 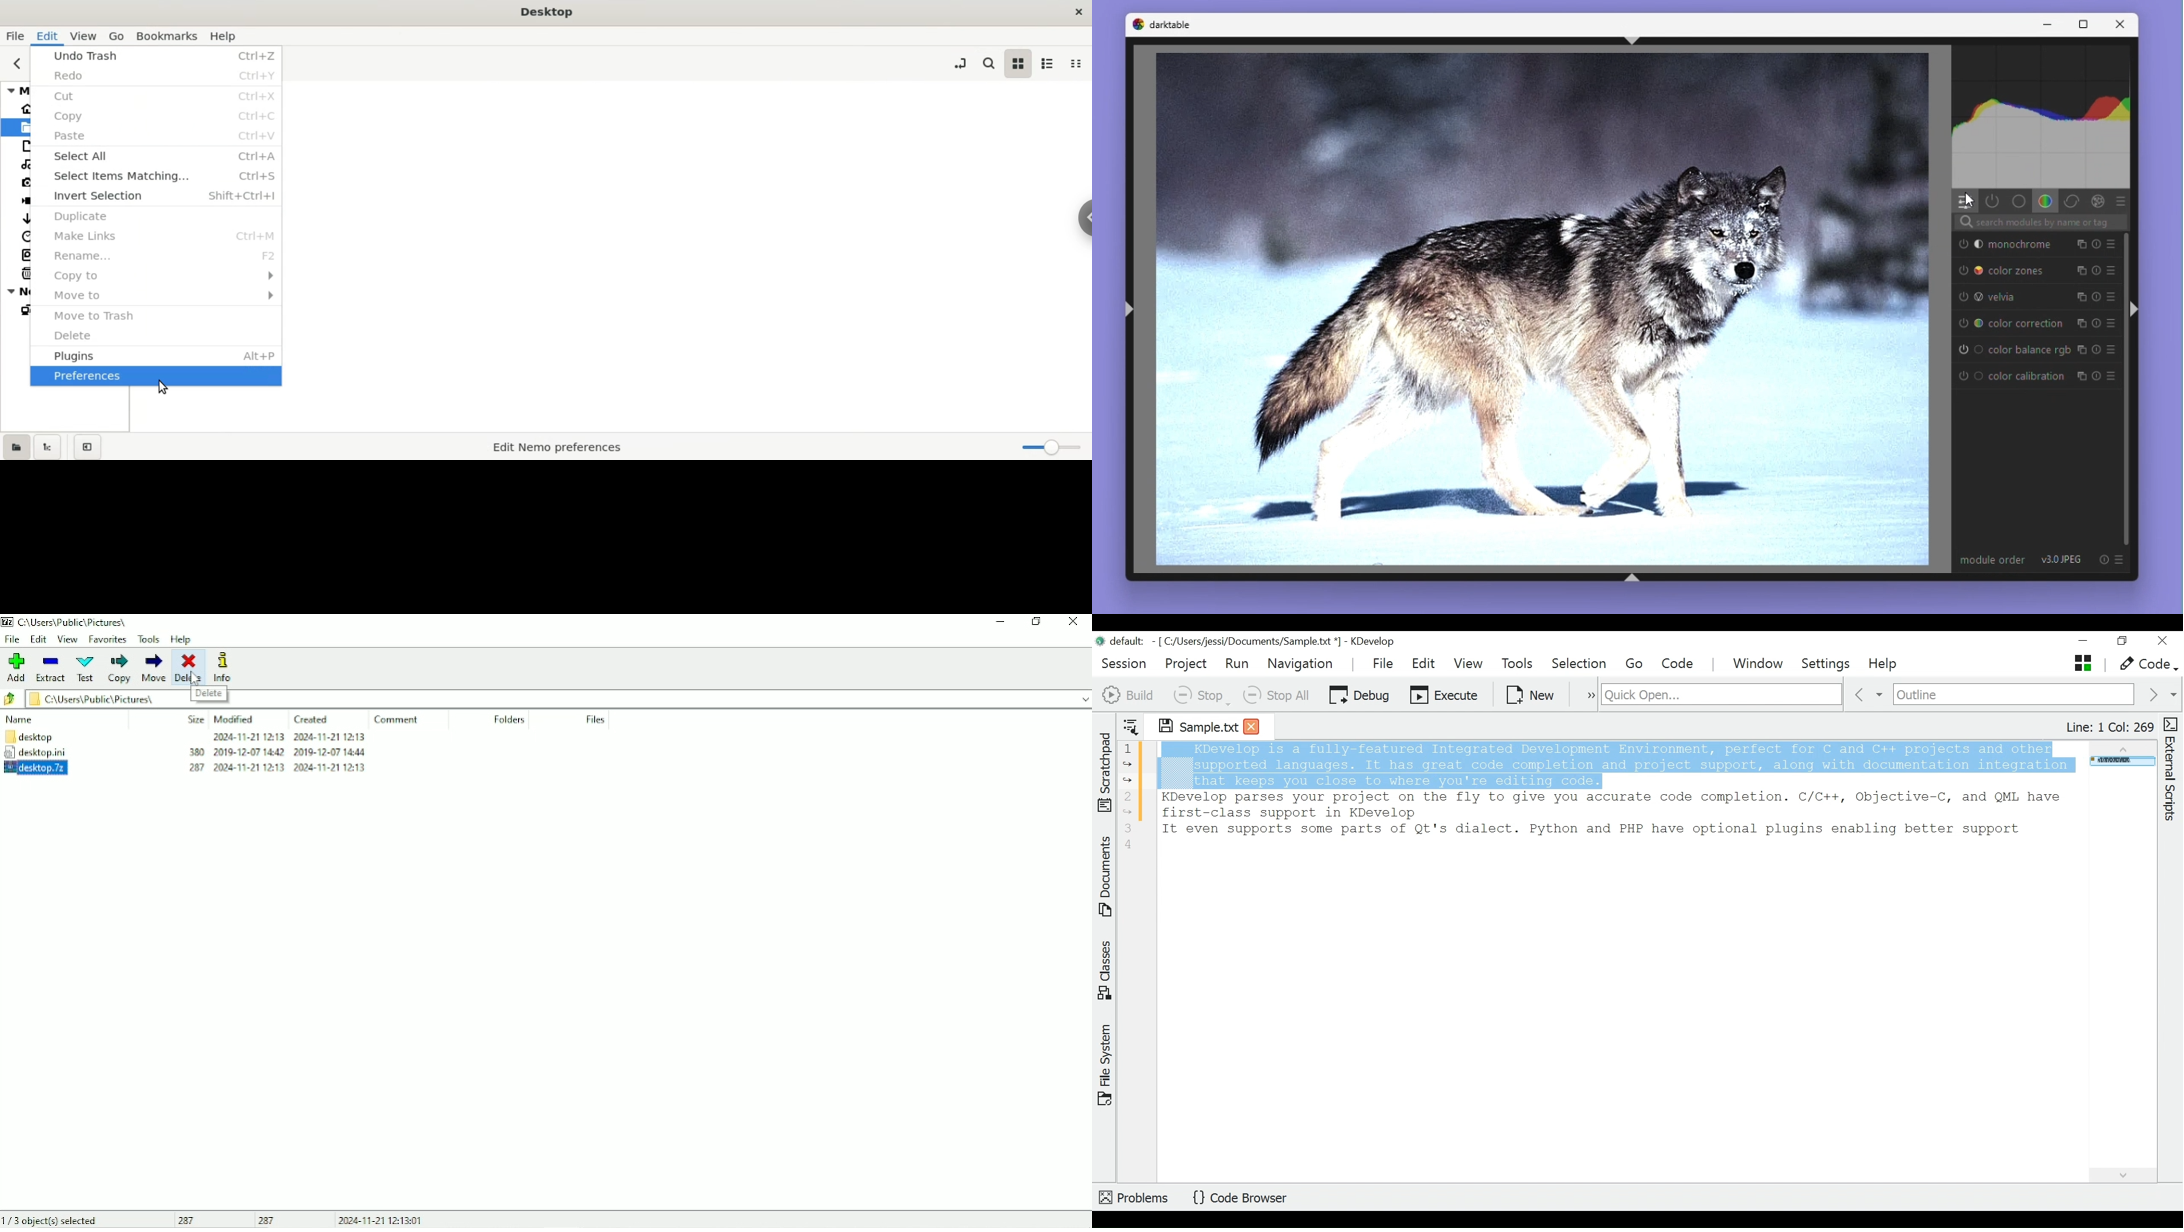 I want to click on reset, so click(x=2097, y=269).